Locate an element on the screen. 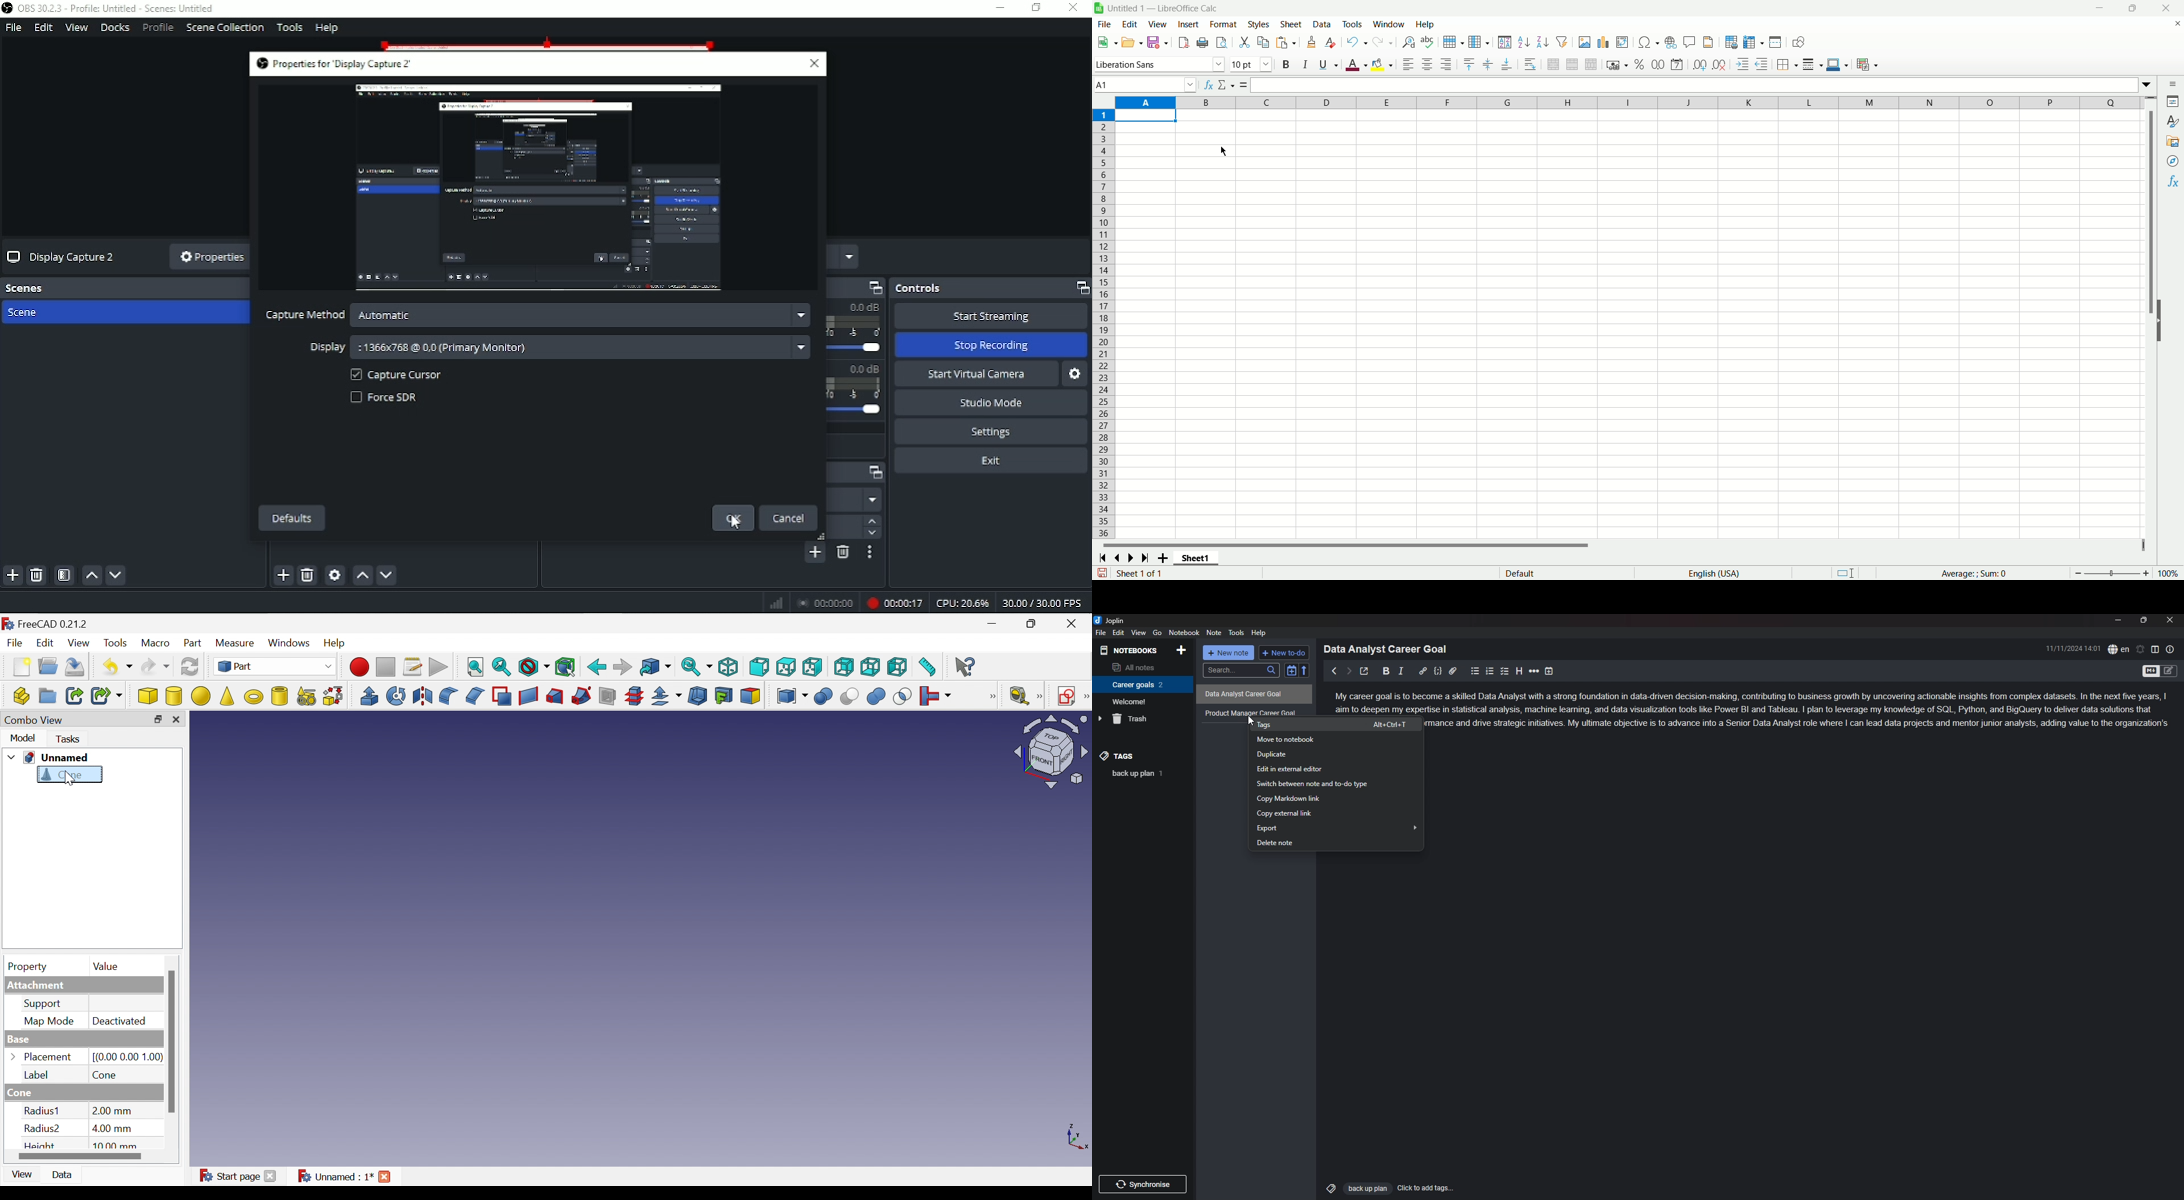  insert comment is located at coordinates (1688, 42).